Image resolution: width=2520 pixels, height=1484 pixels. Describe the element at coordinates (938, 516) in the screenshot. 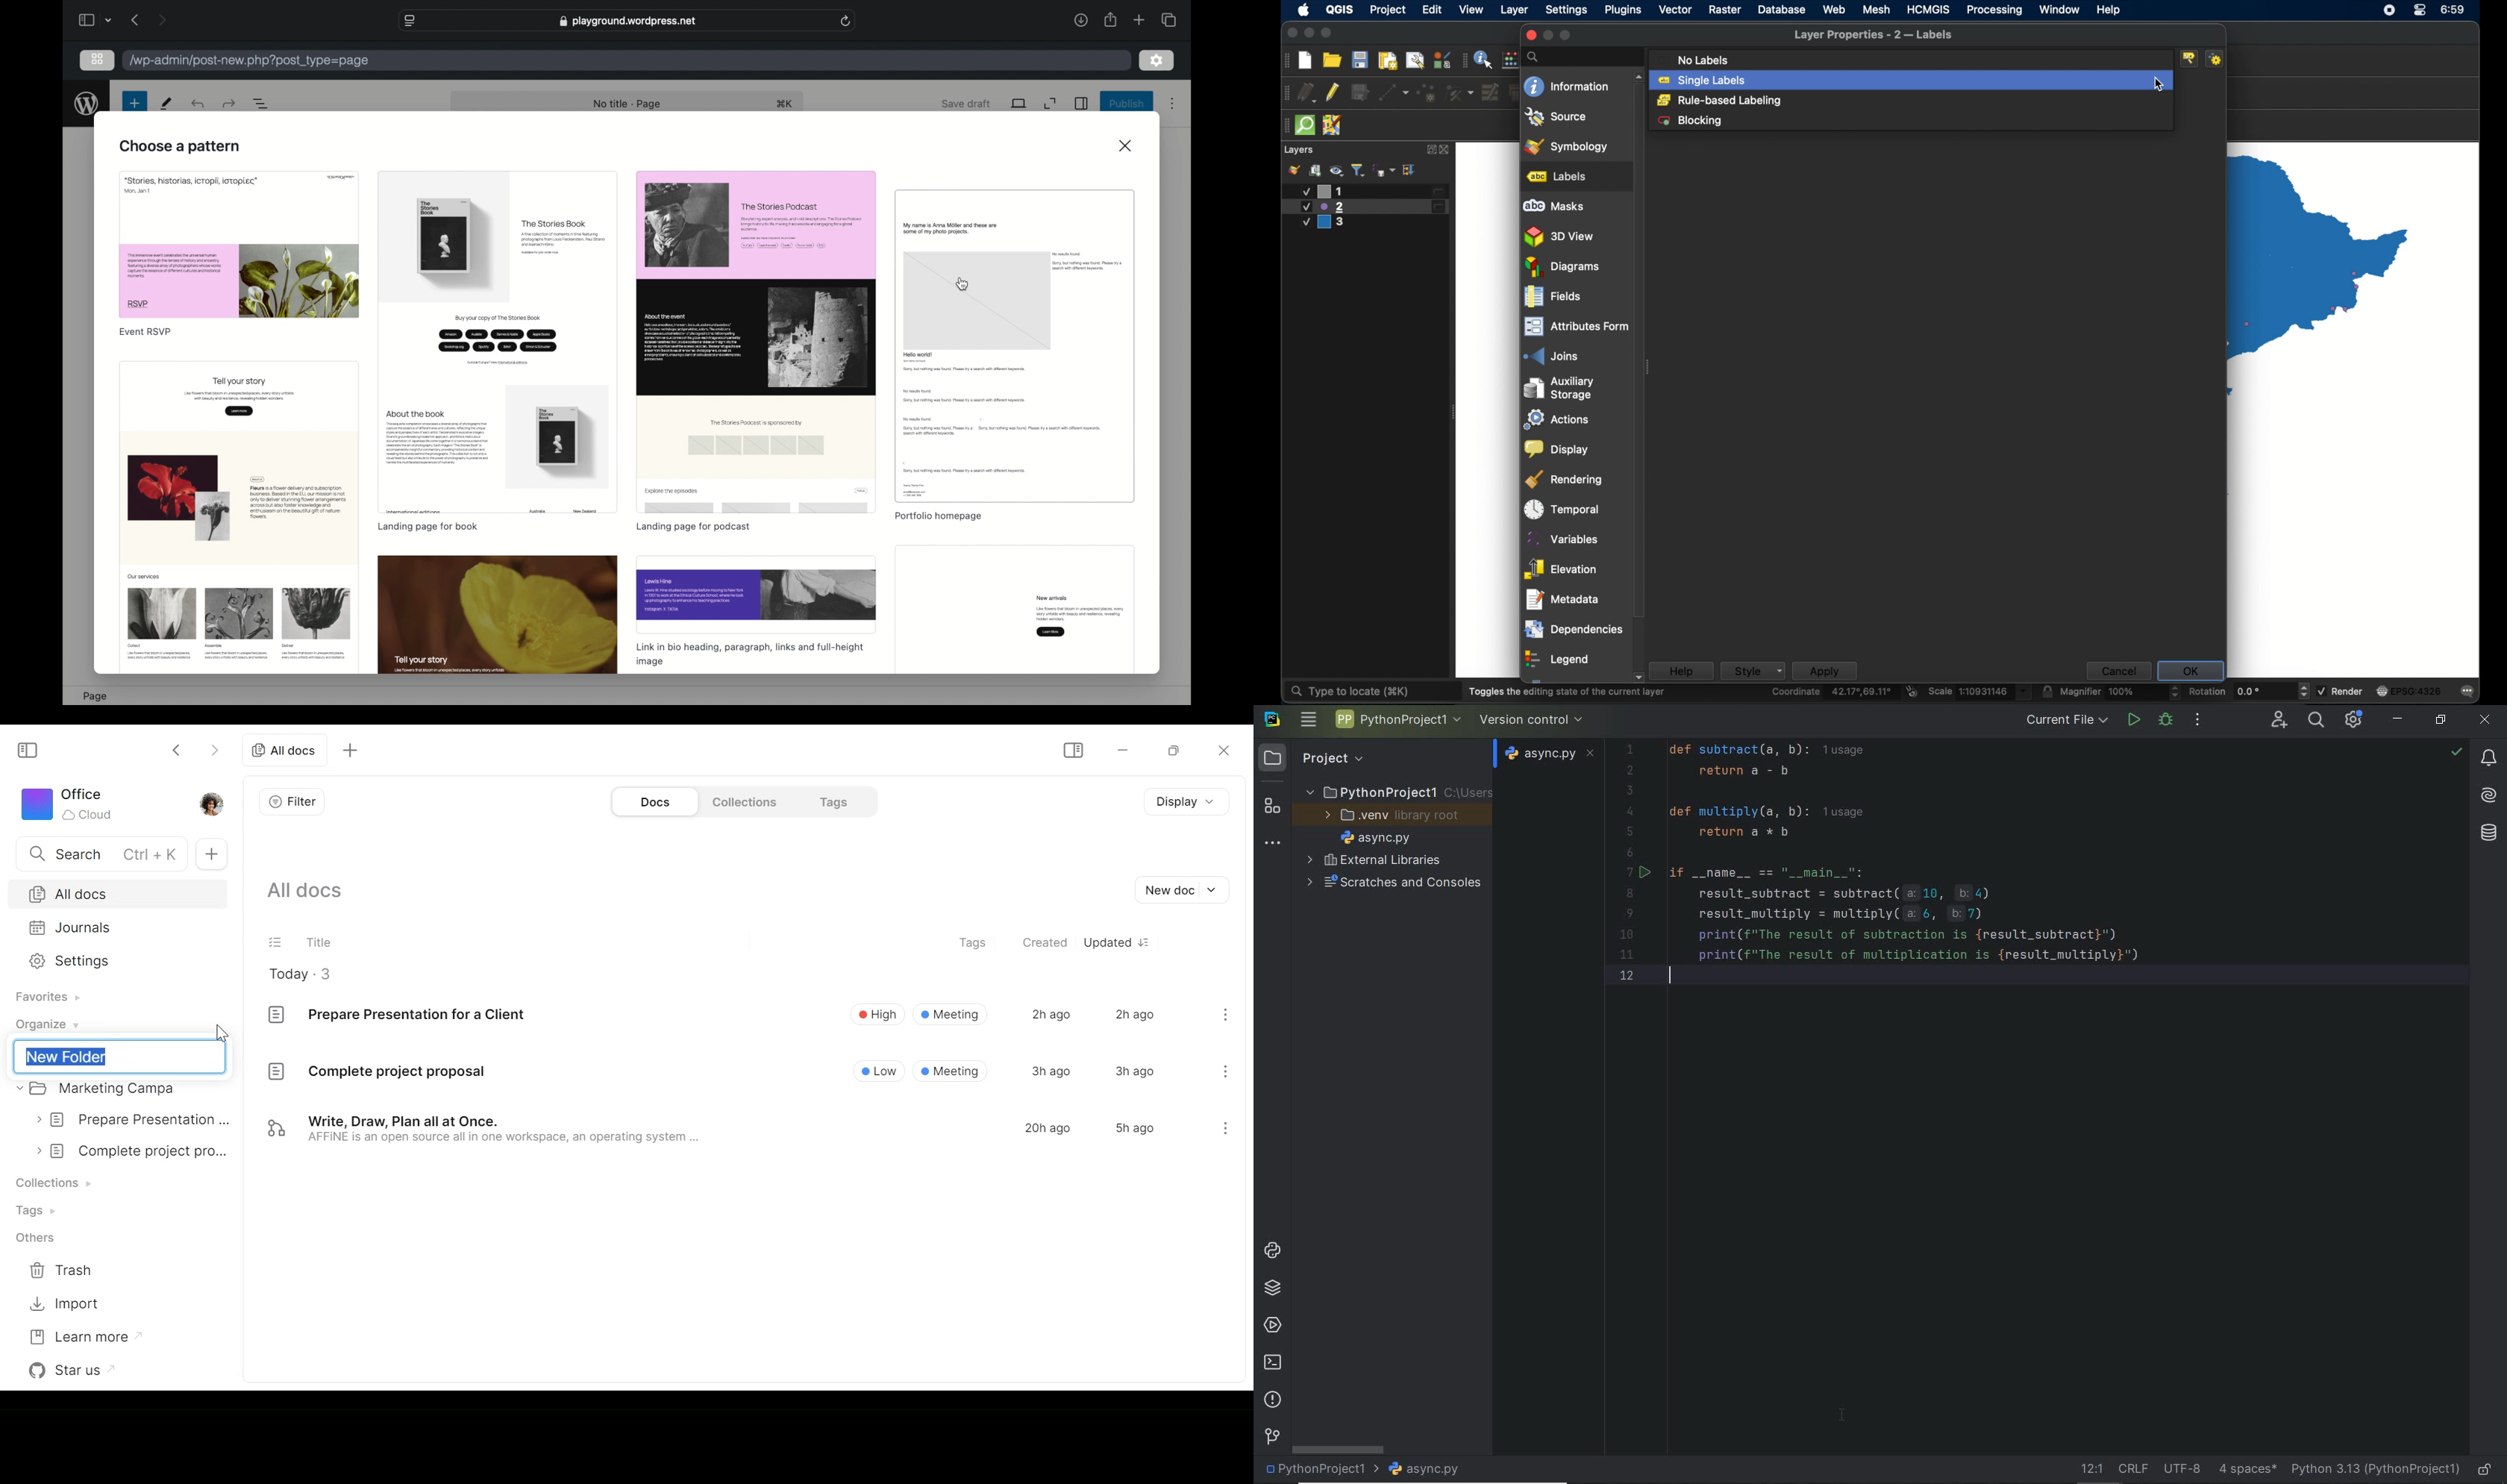

I see `portfolio homepage` at that location.